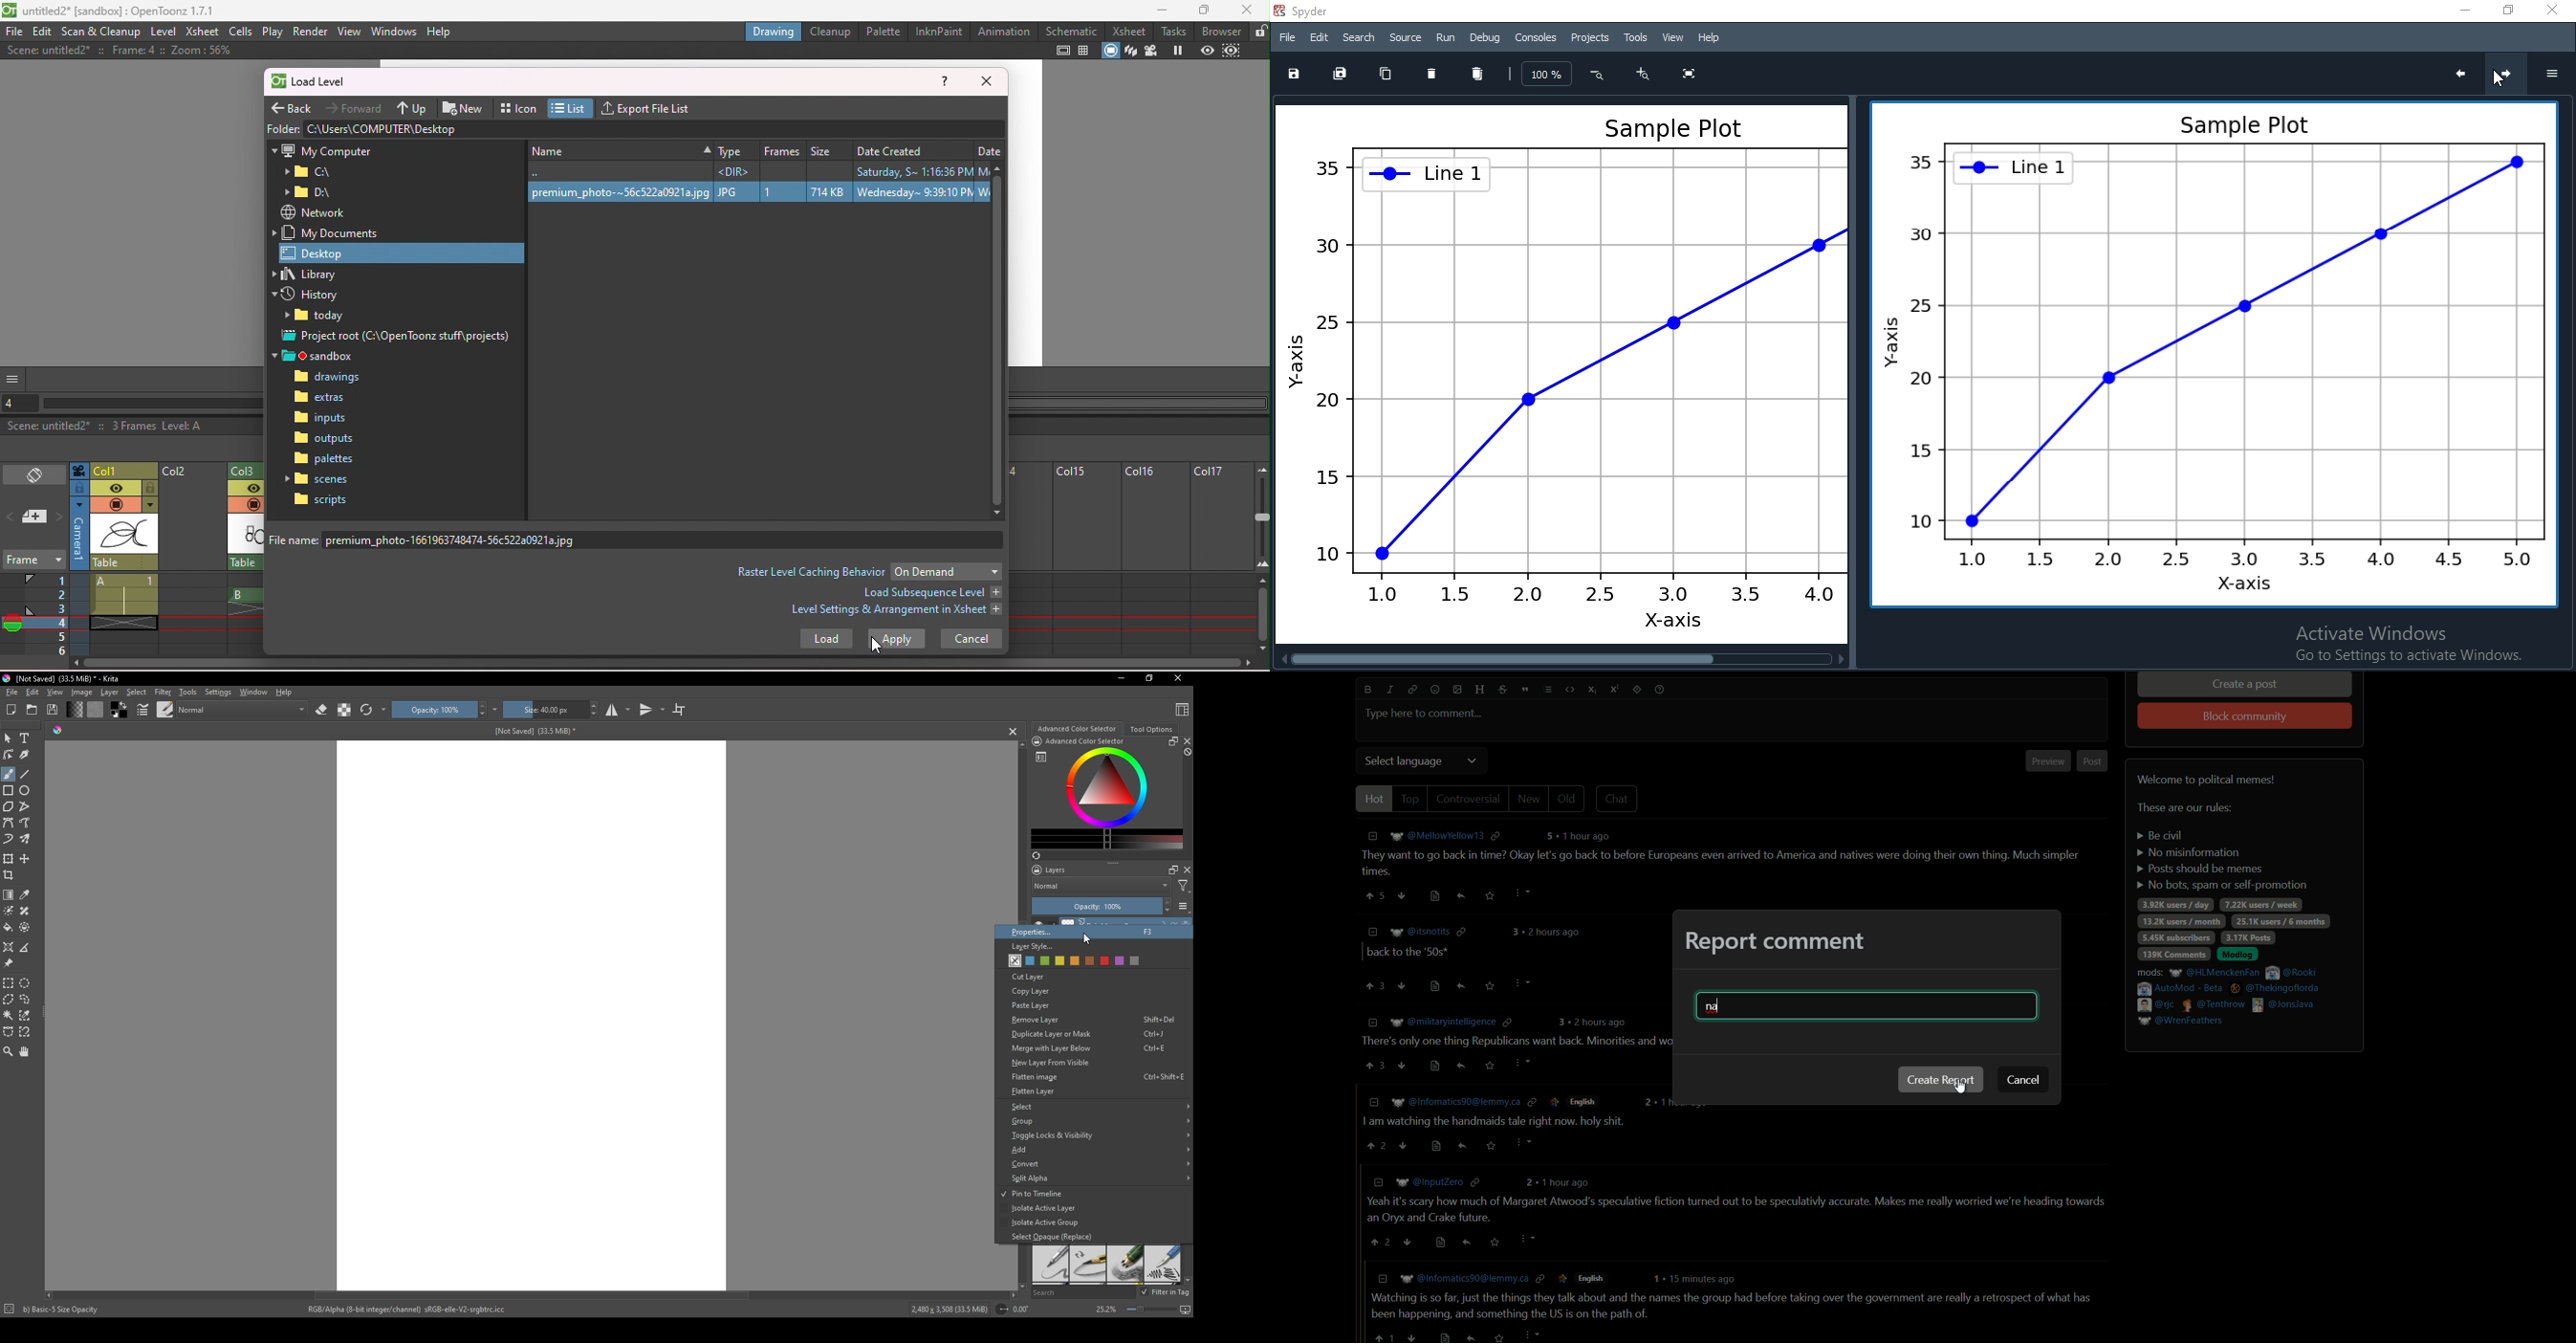 Image resolution: width=2576 pixels, height=1344 pixels. I want to click on preview, so click(2049, 761).